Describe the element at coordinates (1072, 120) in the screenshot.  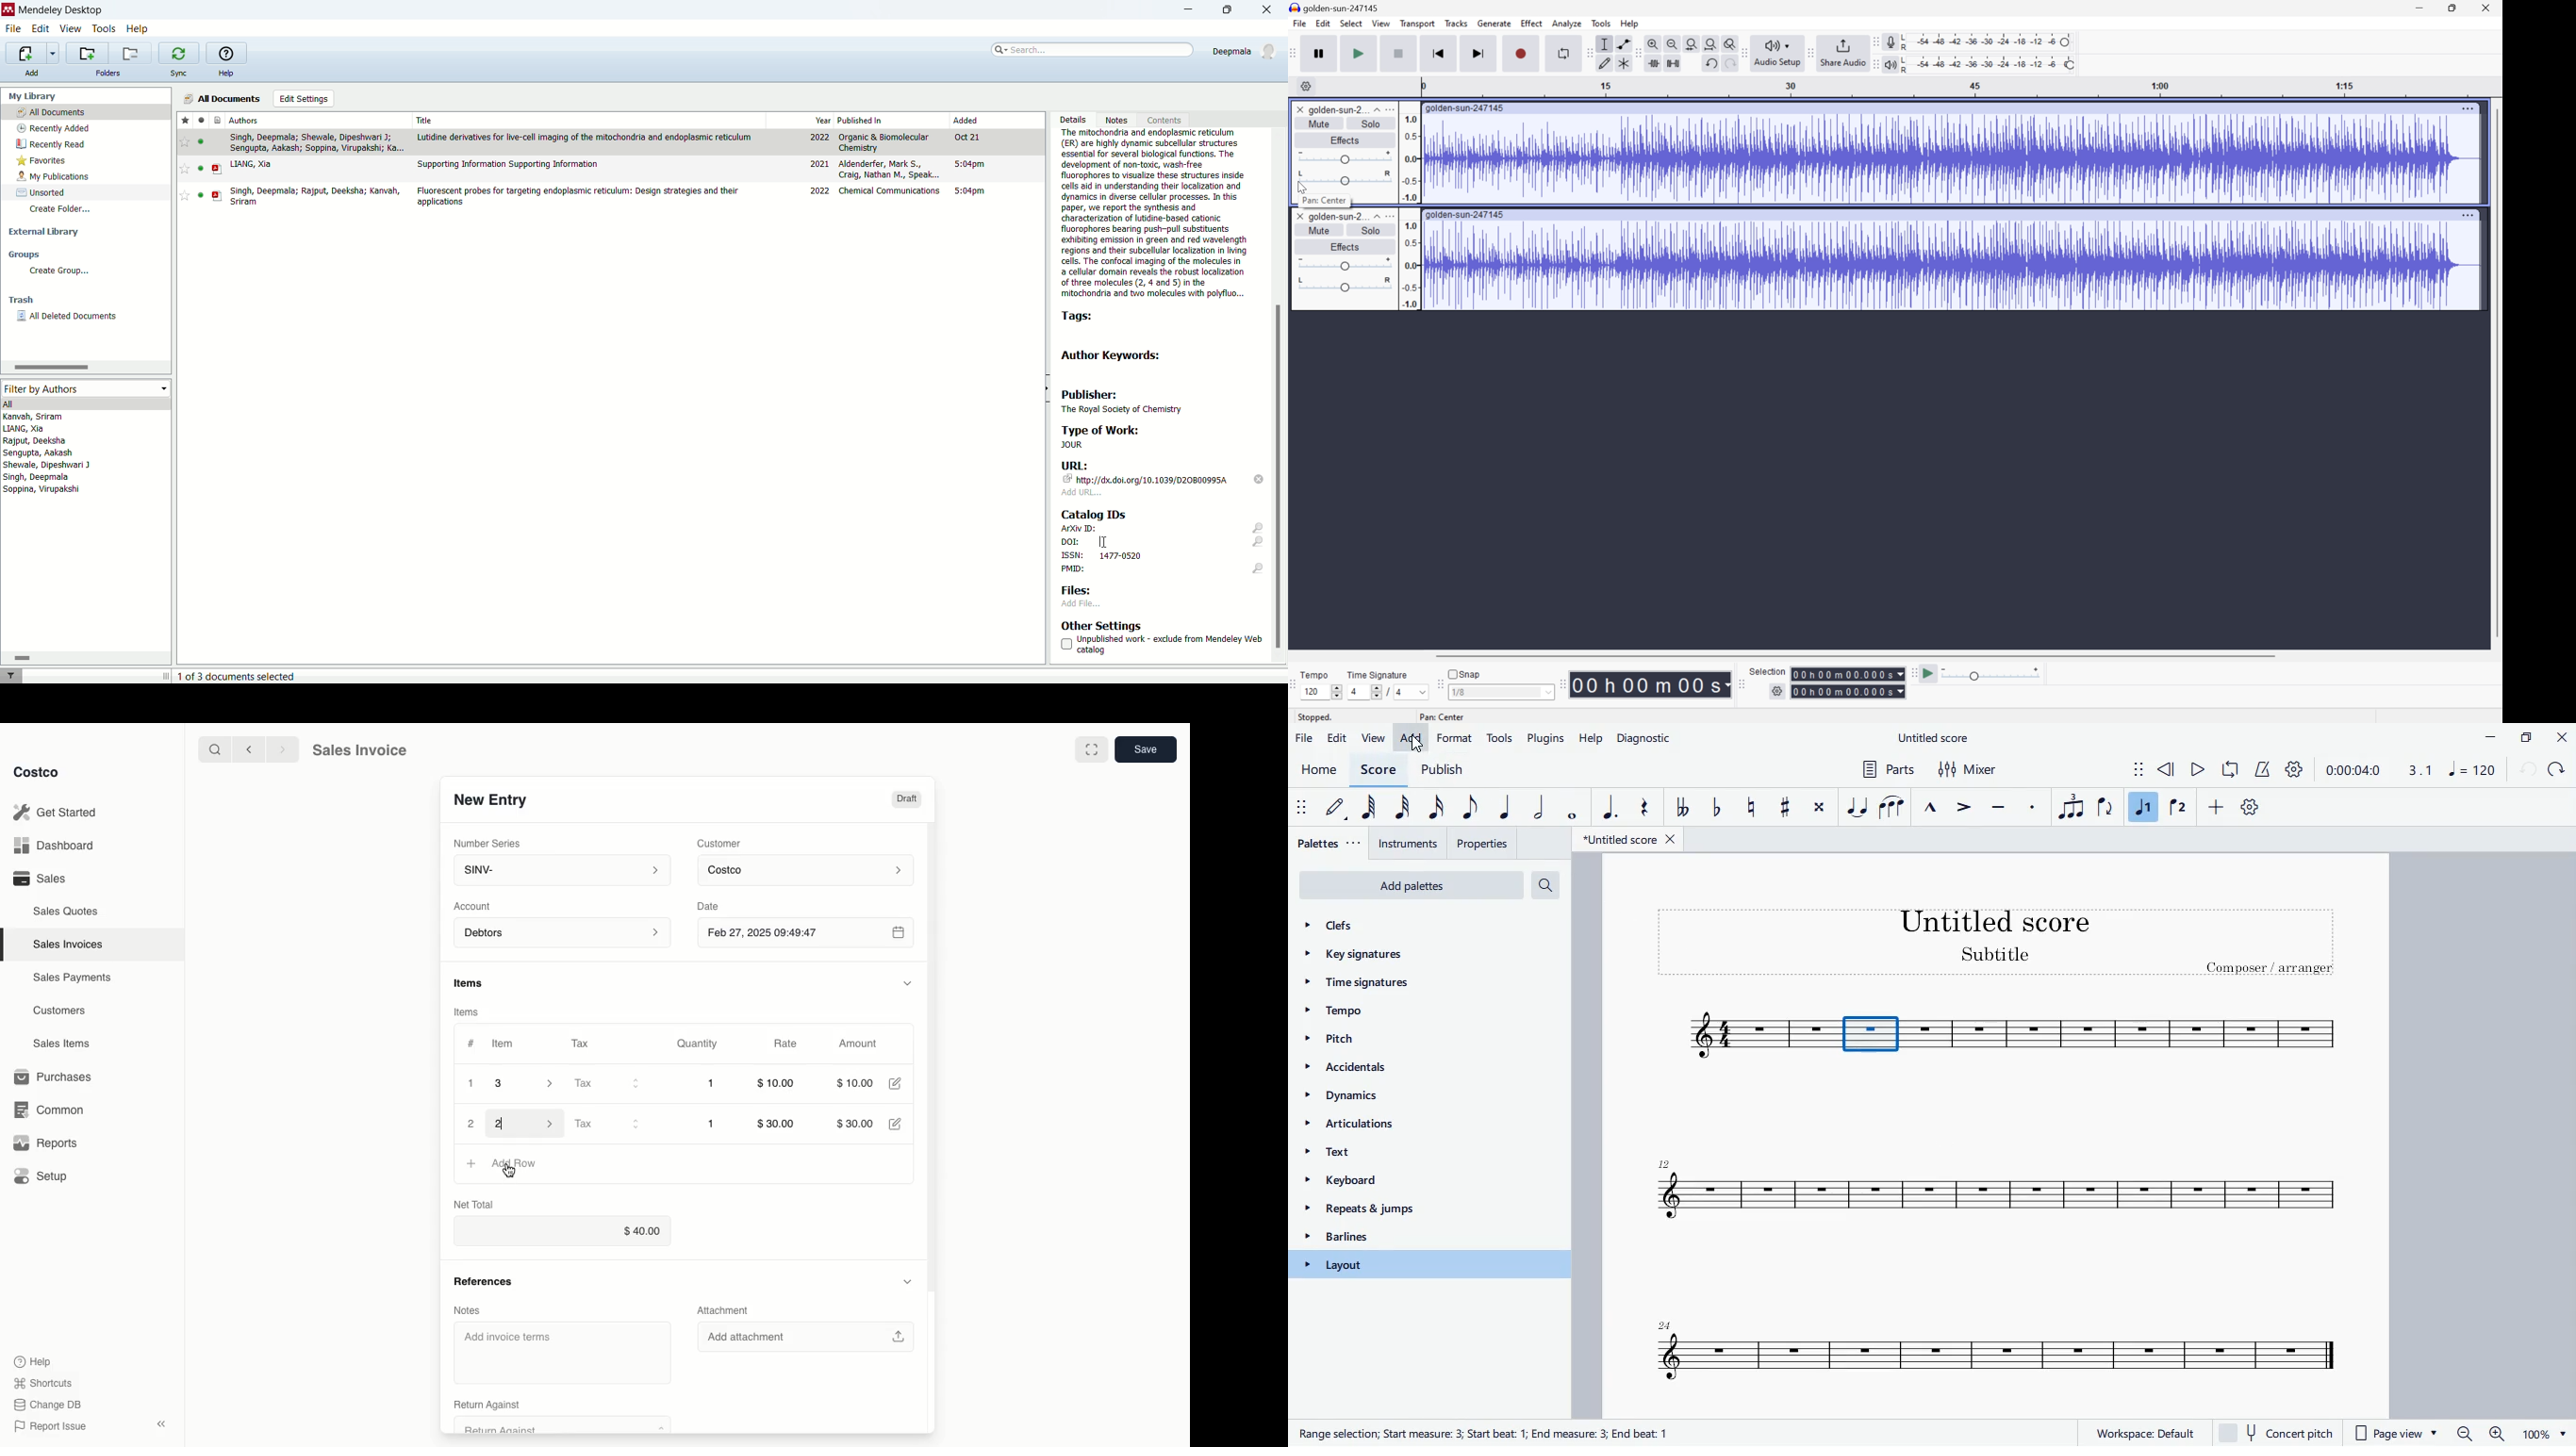
I see `details` at that location.